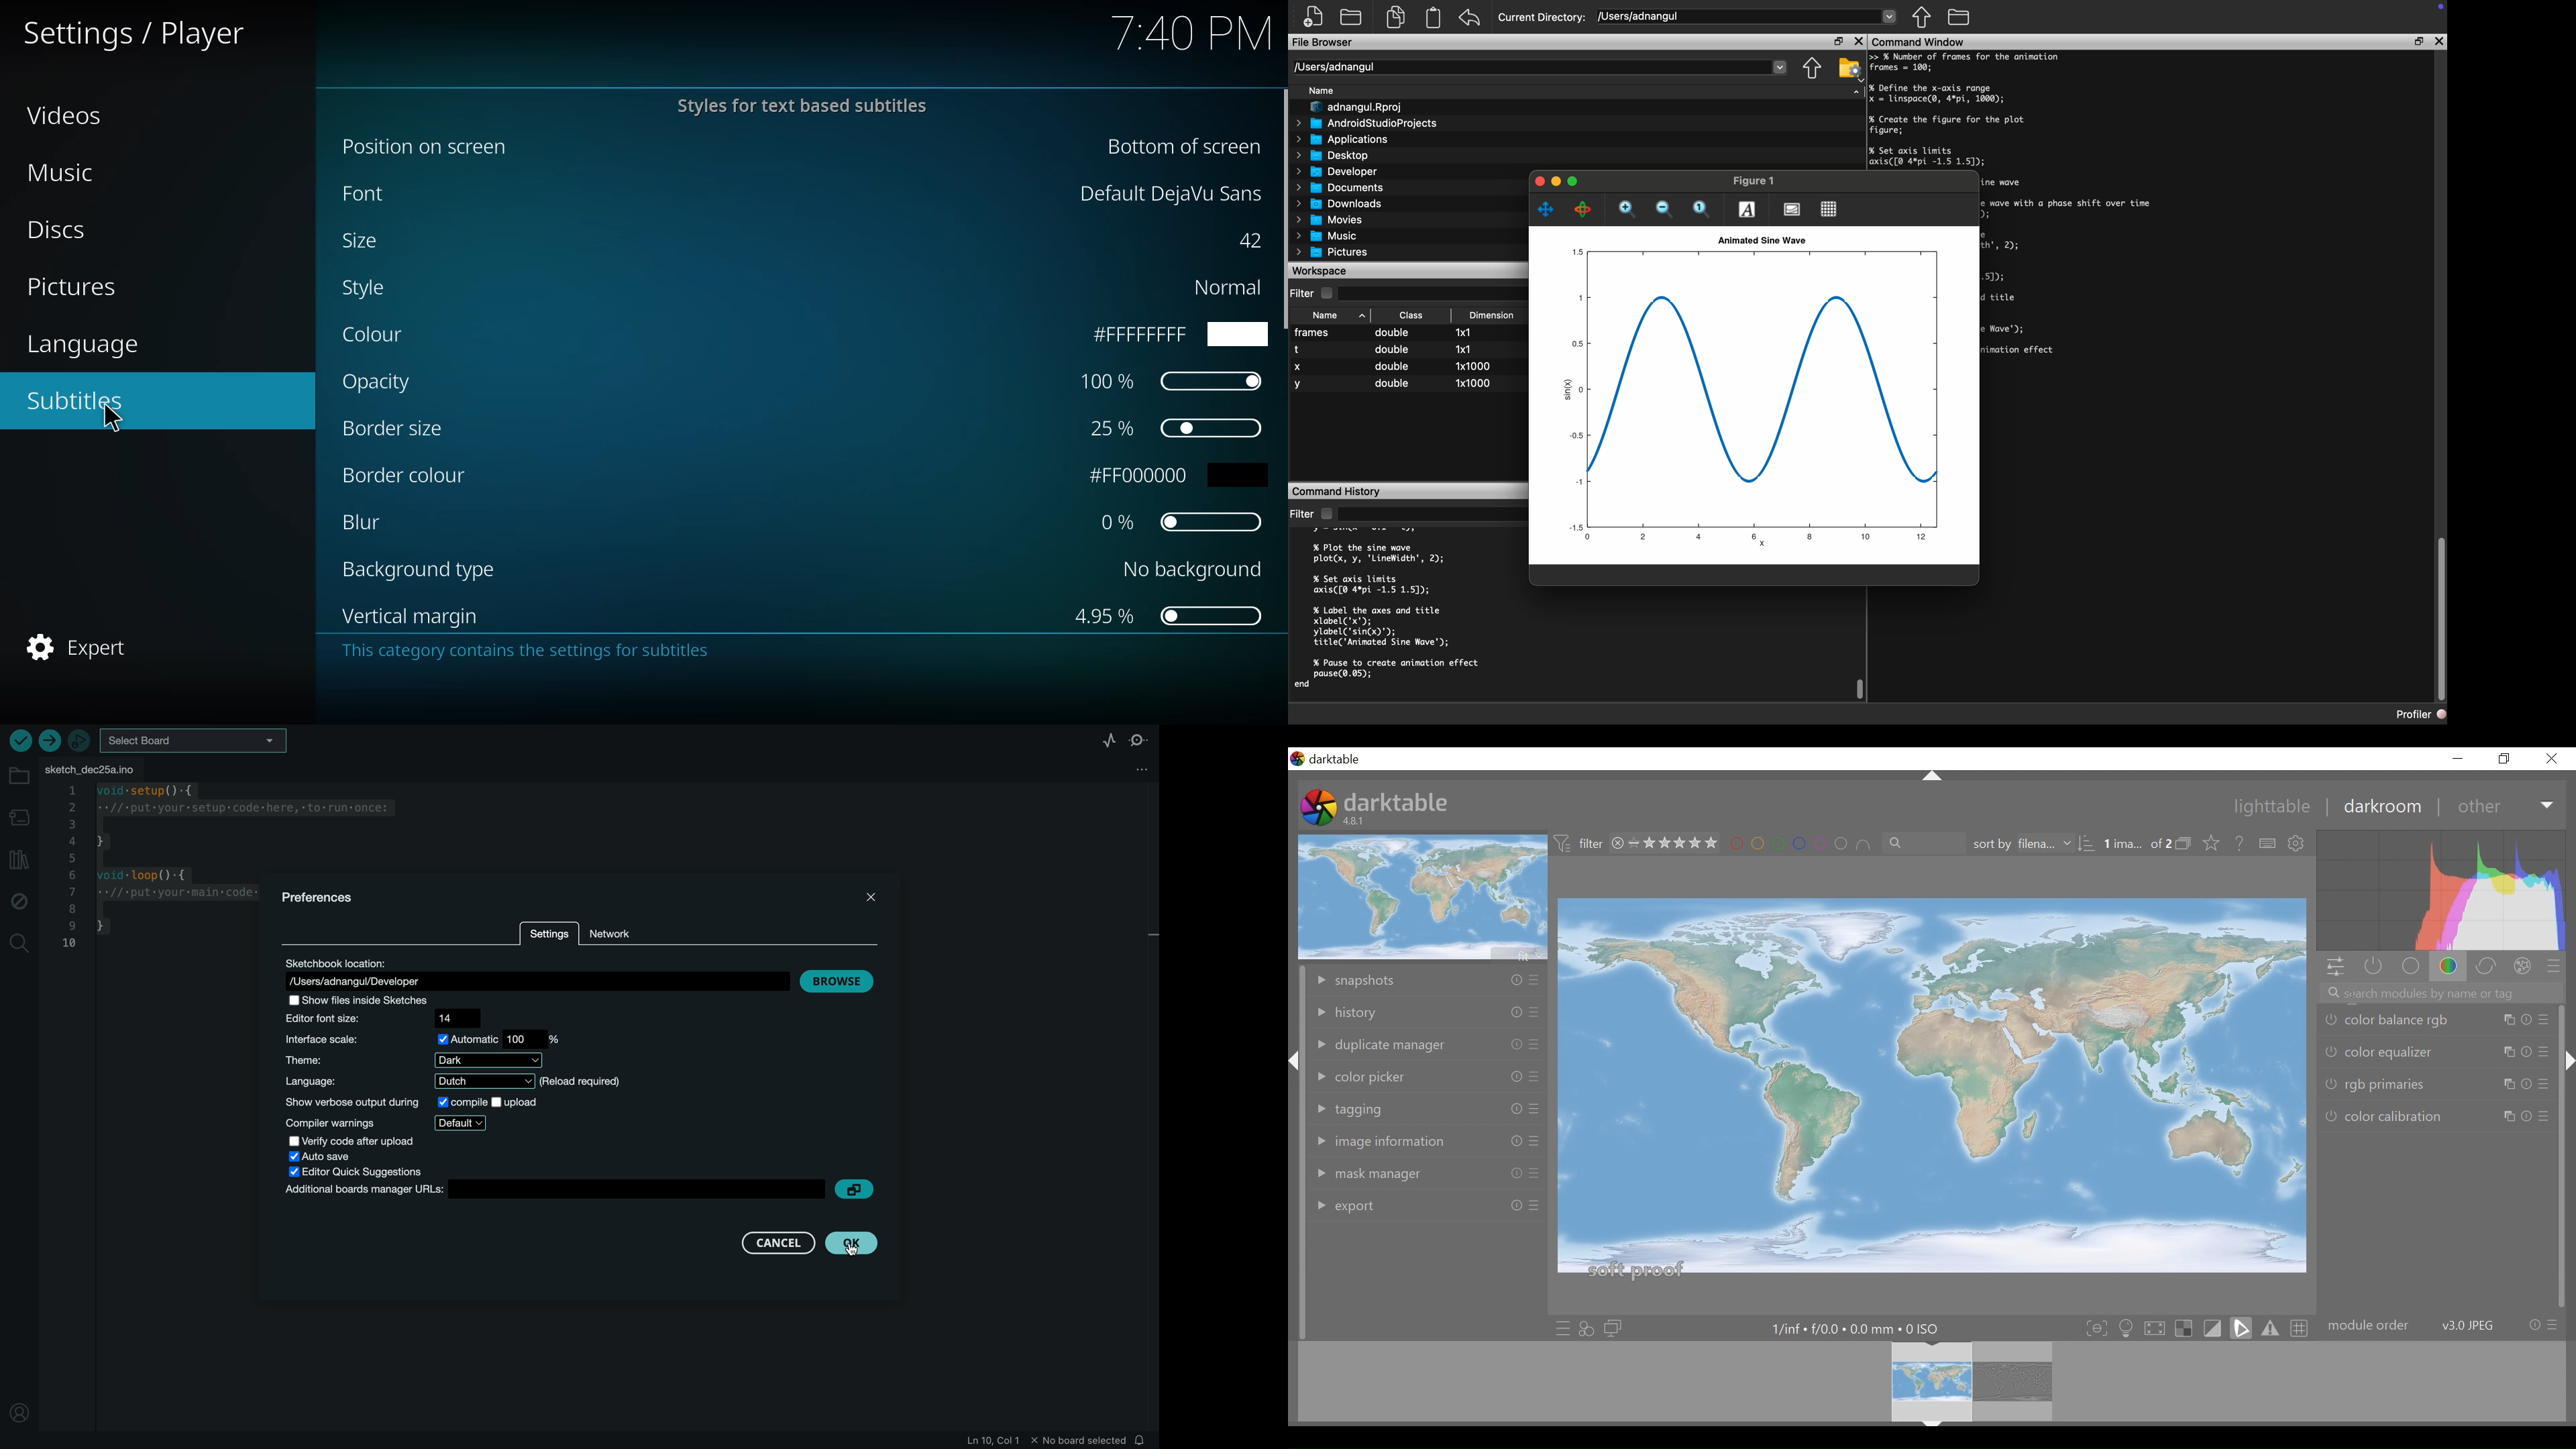 Image resolution: width=2576 pixels, height=1456 pixels. I want to click on tagging, so click(1427, 1106).